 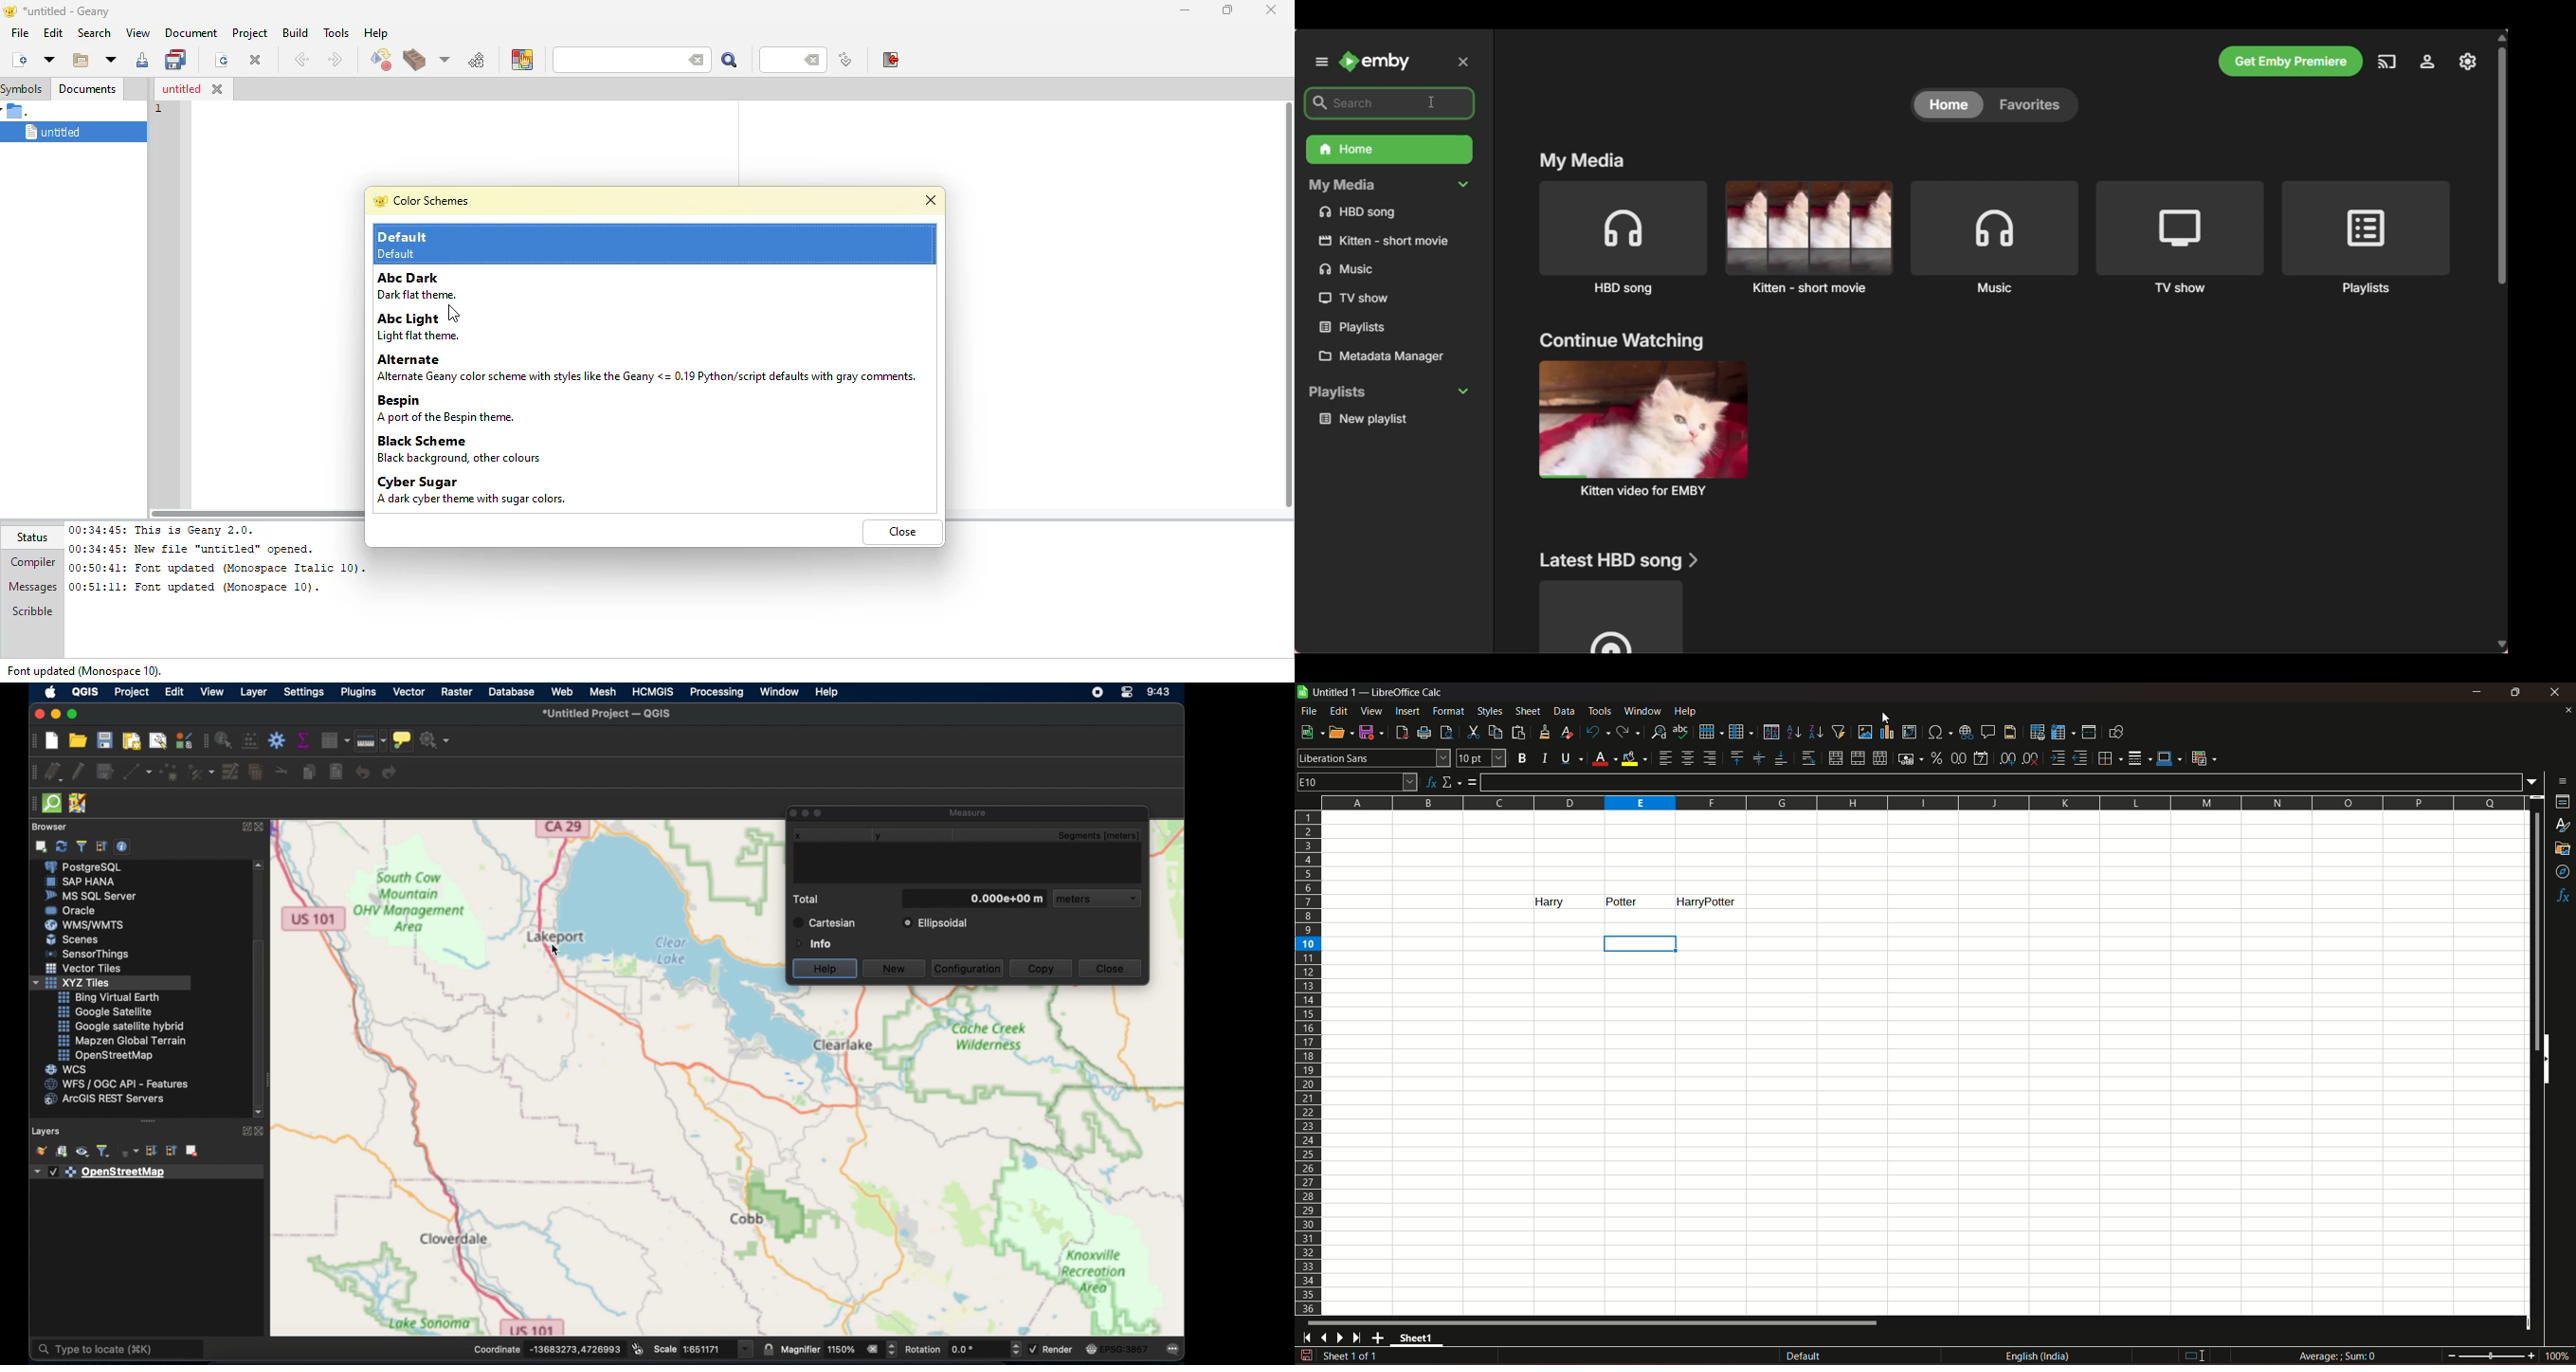 I want to click on Vertical slide bar, so click(x=2504, y=340).